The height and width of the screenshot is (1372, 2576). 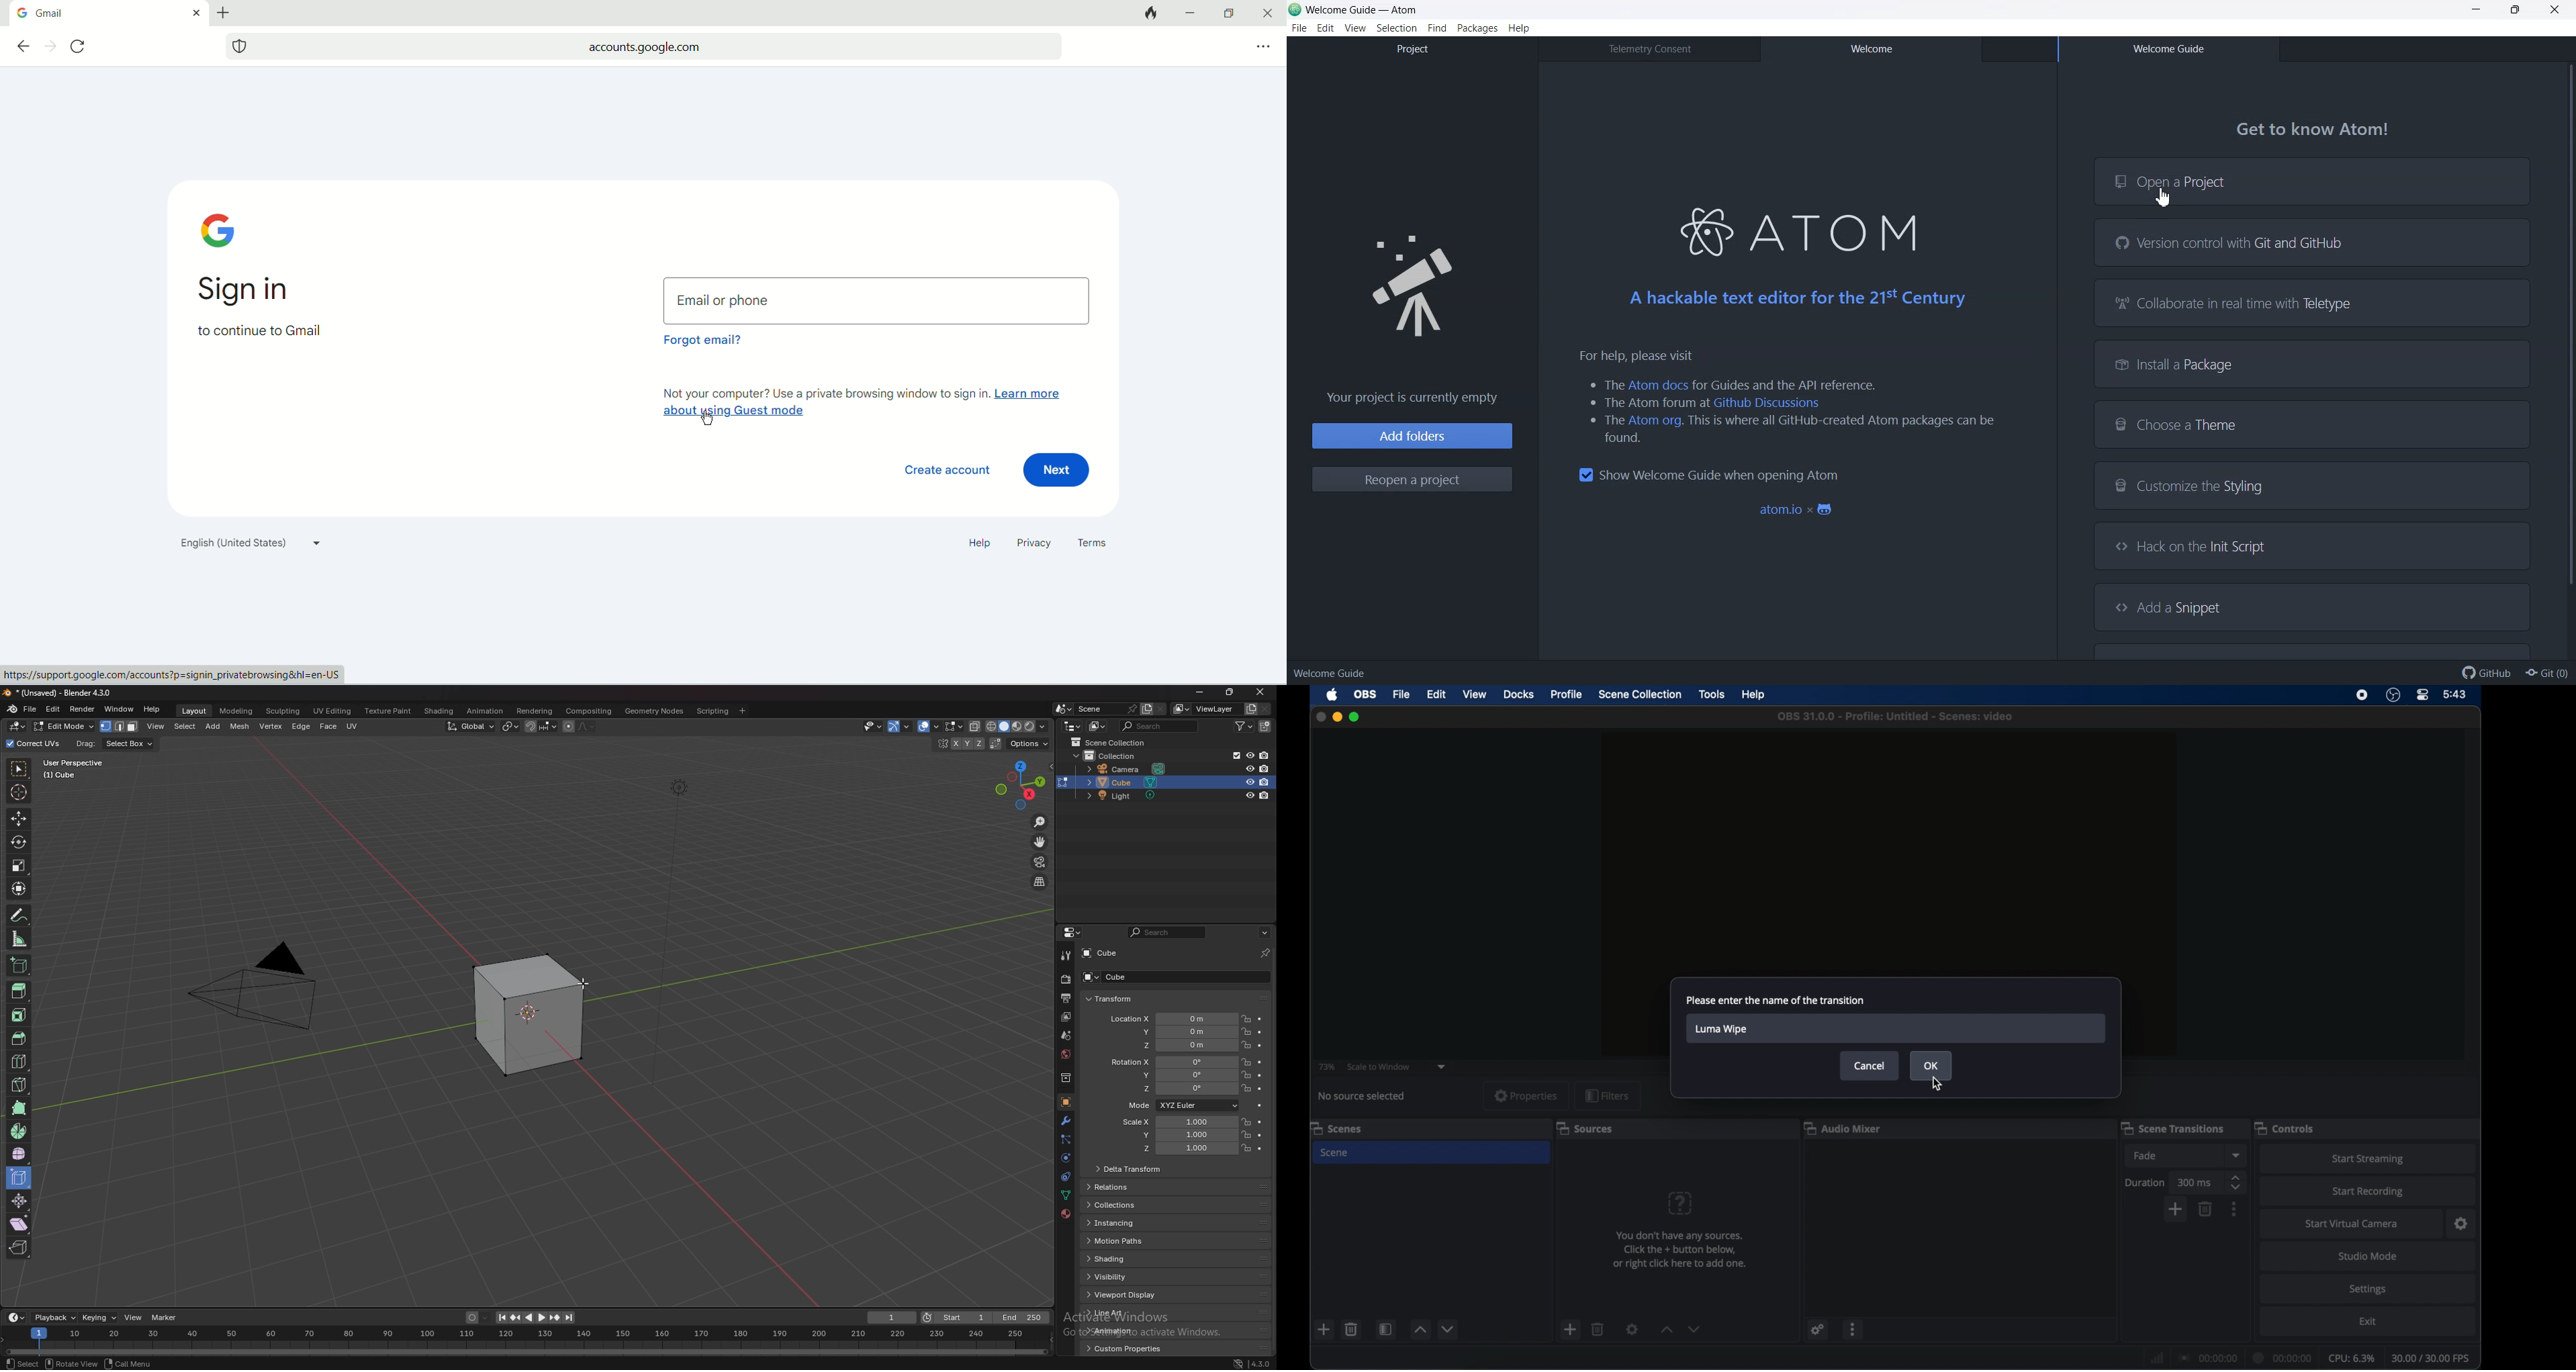 What do you see at coordinates (2368, 1256) in the screenshot?
I see `studio mode` at bounding box center [2368, 1256].